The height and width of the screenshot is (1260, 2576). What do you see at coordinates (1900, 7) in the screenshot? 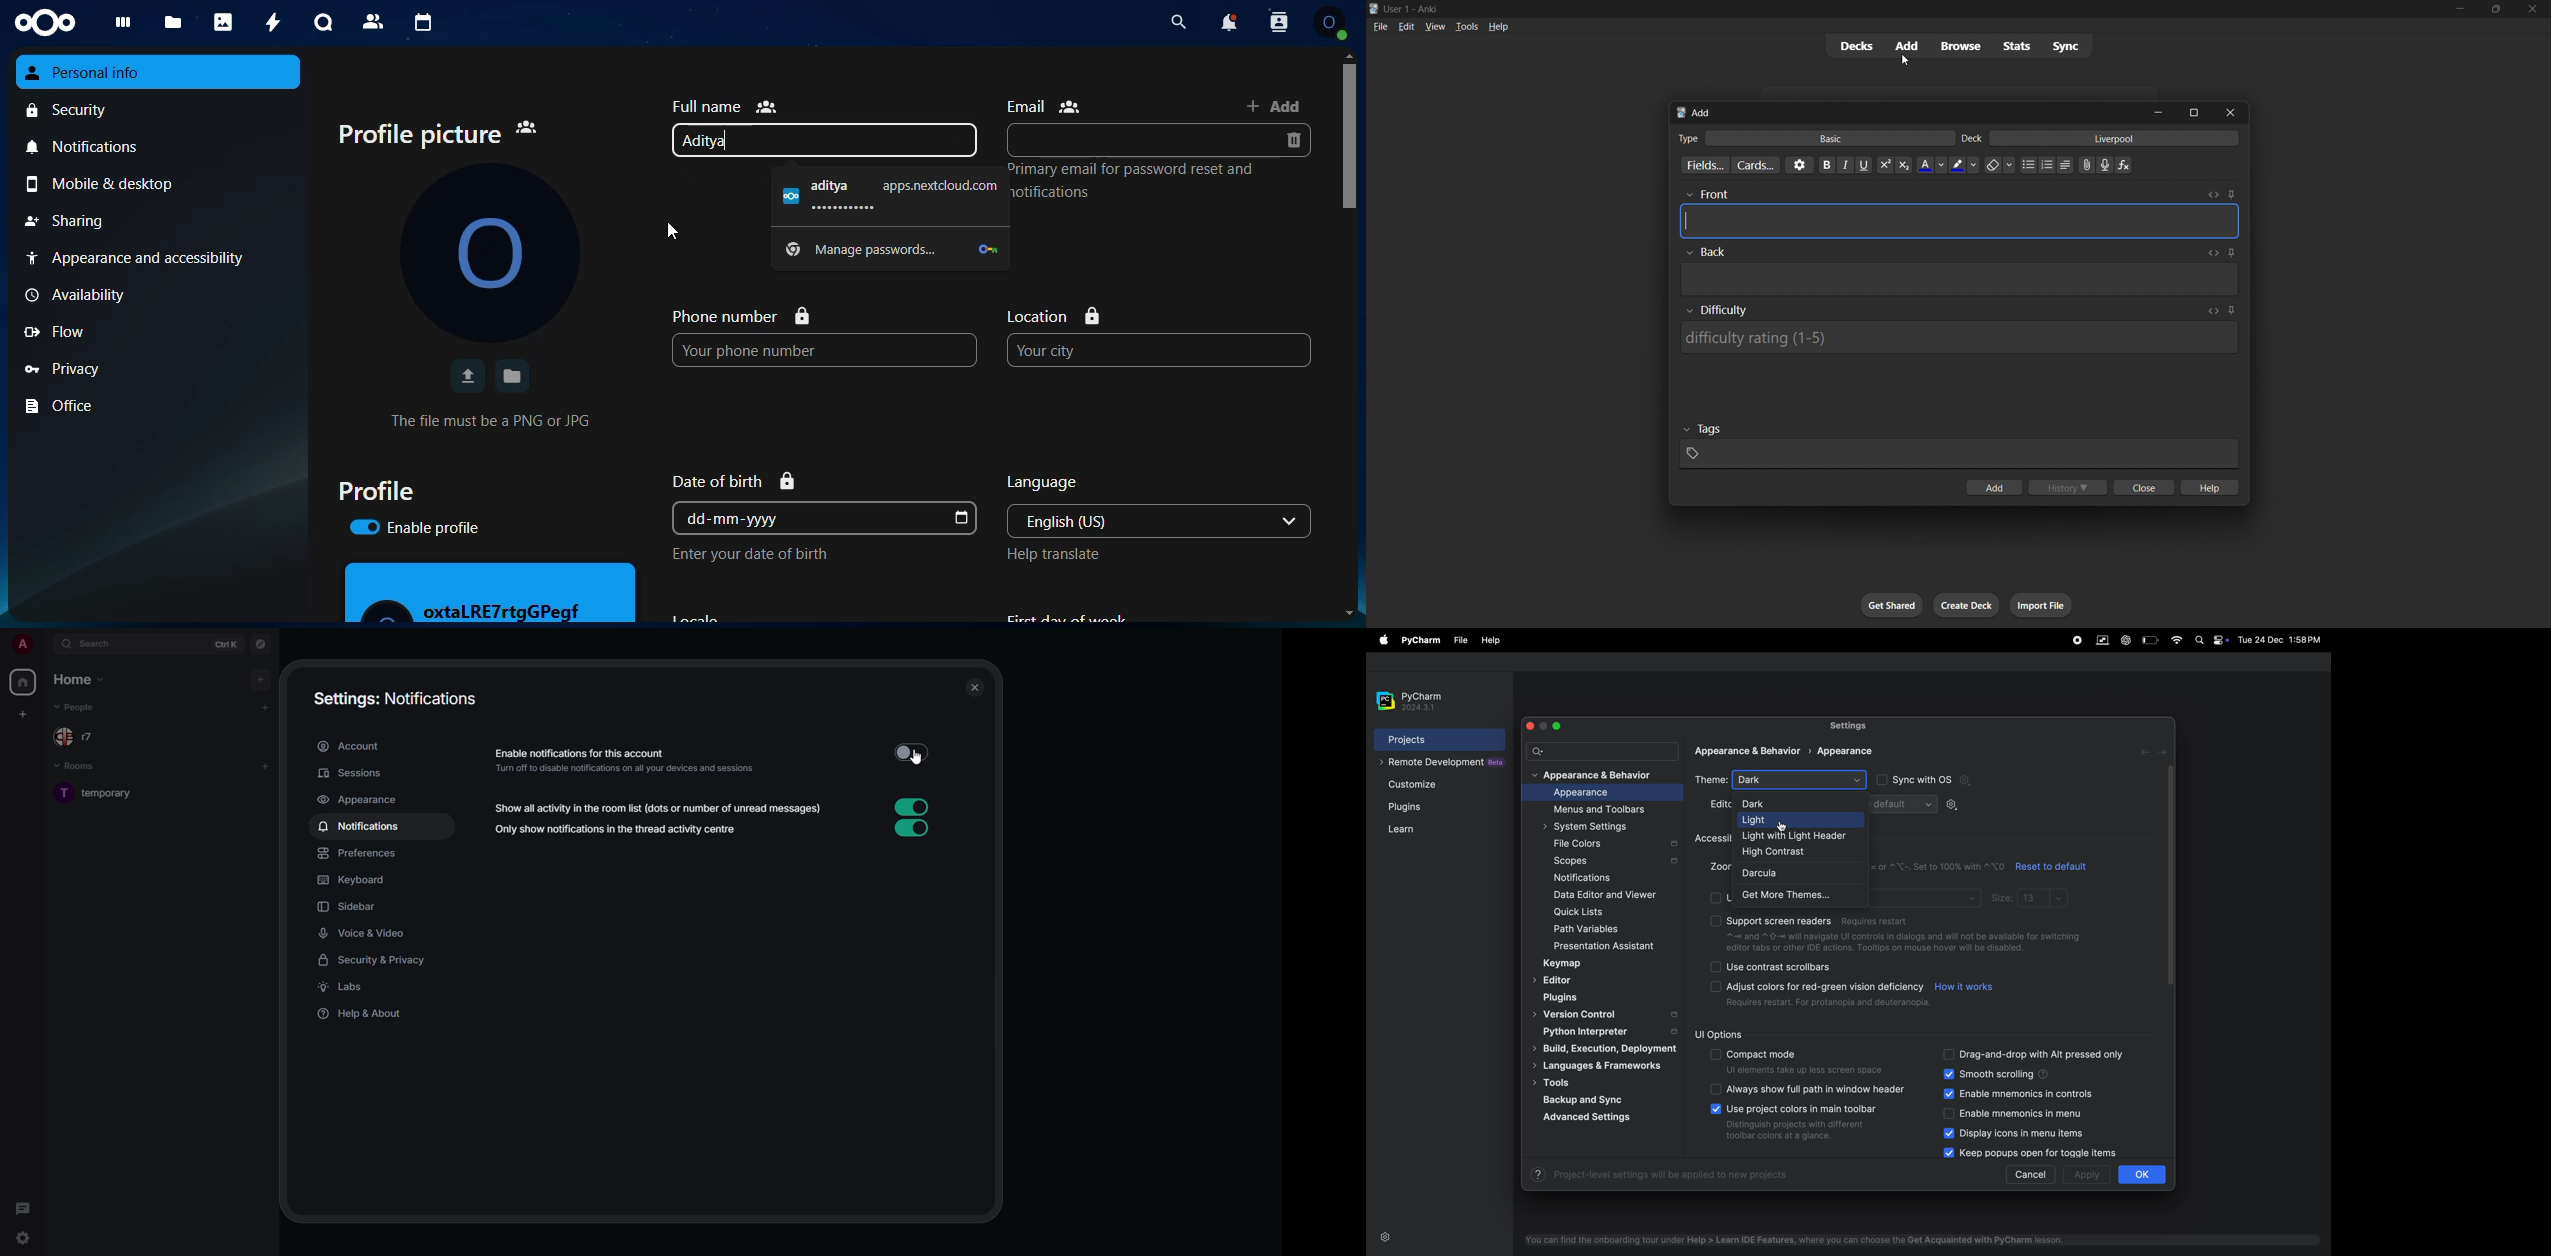
I see `title bar` at bounding box center [1900, 7].